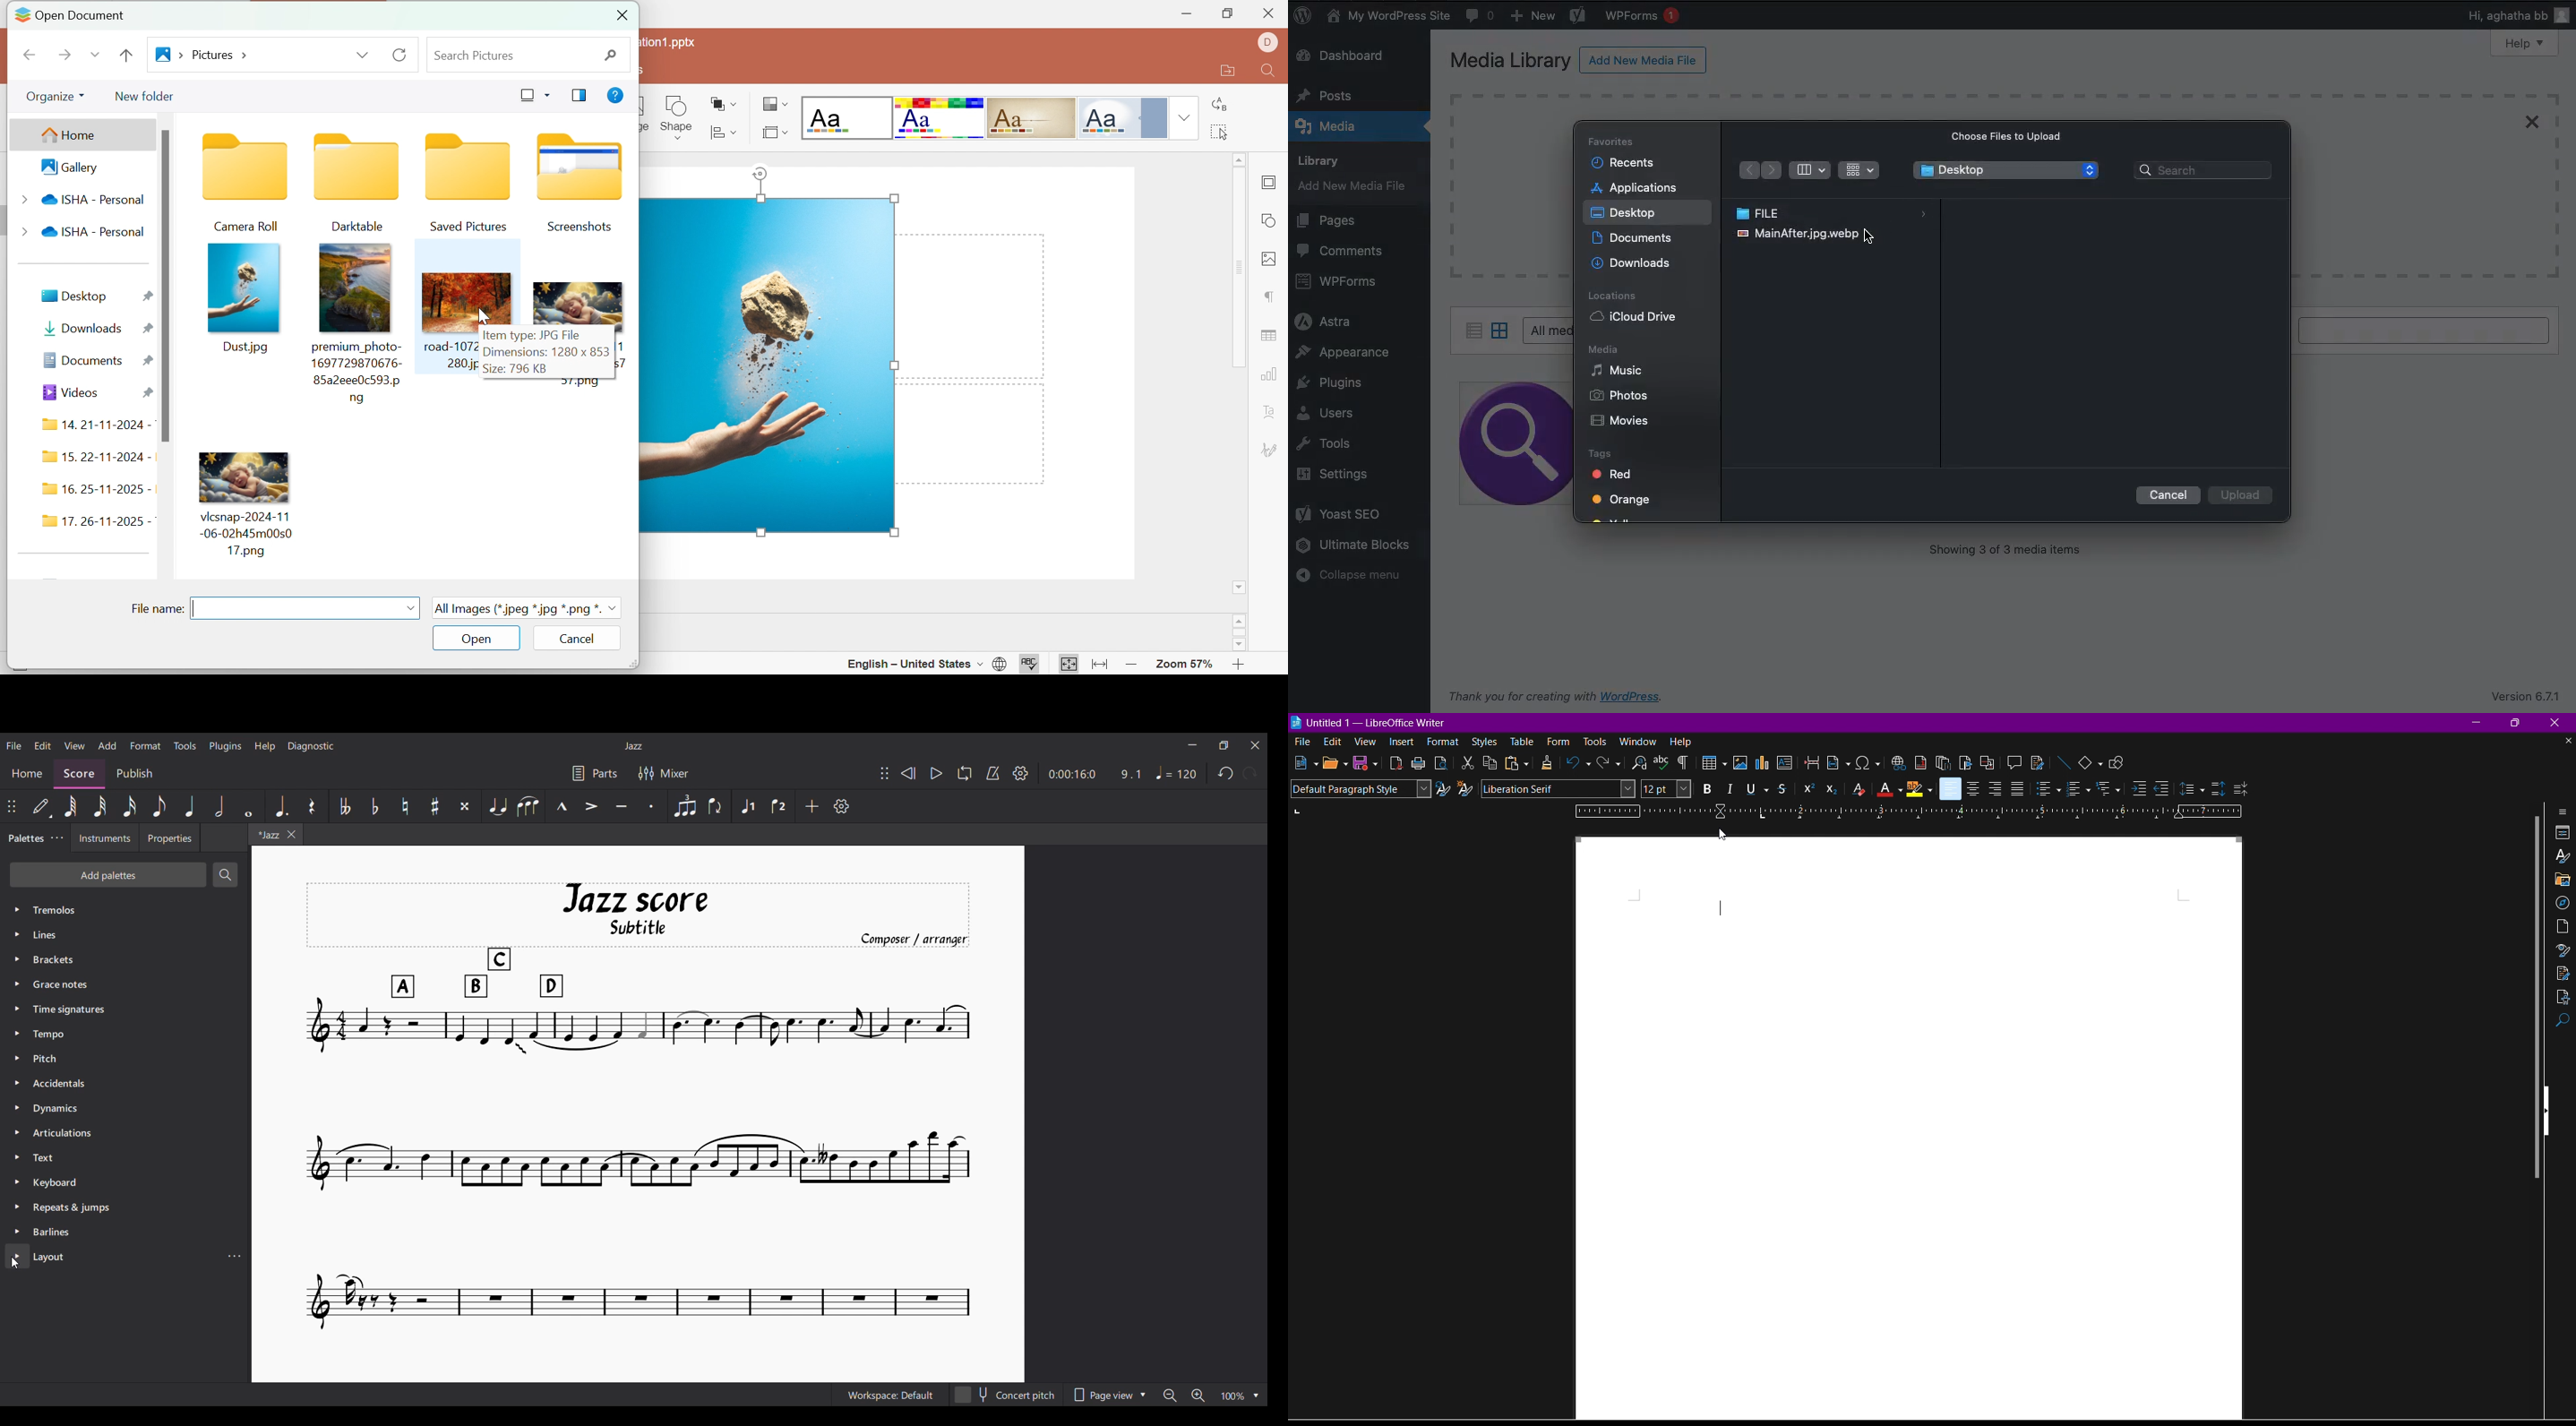 This screenshot has width=2576, height=1428. I want to click on Barlines, so click(125, 1232).